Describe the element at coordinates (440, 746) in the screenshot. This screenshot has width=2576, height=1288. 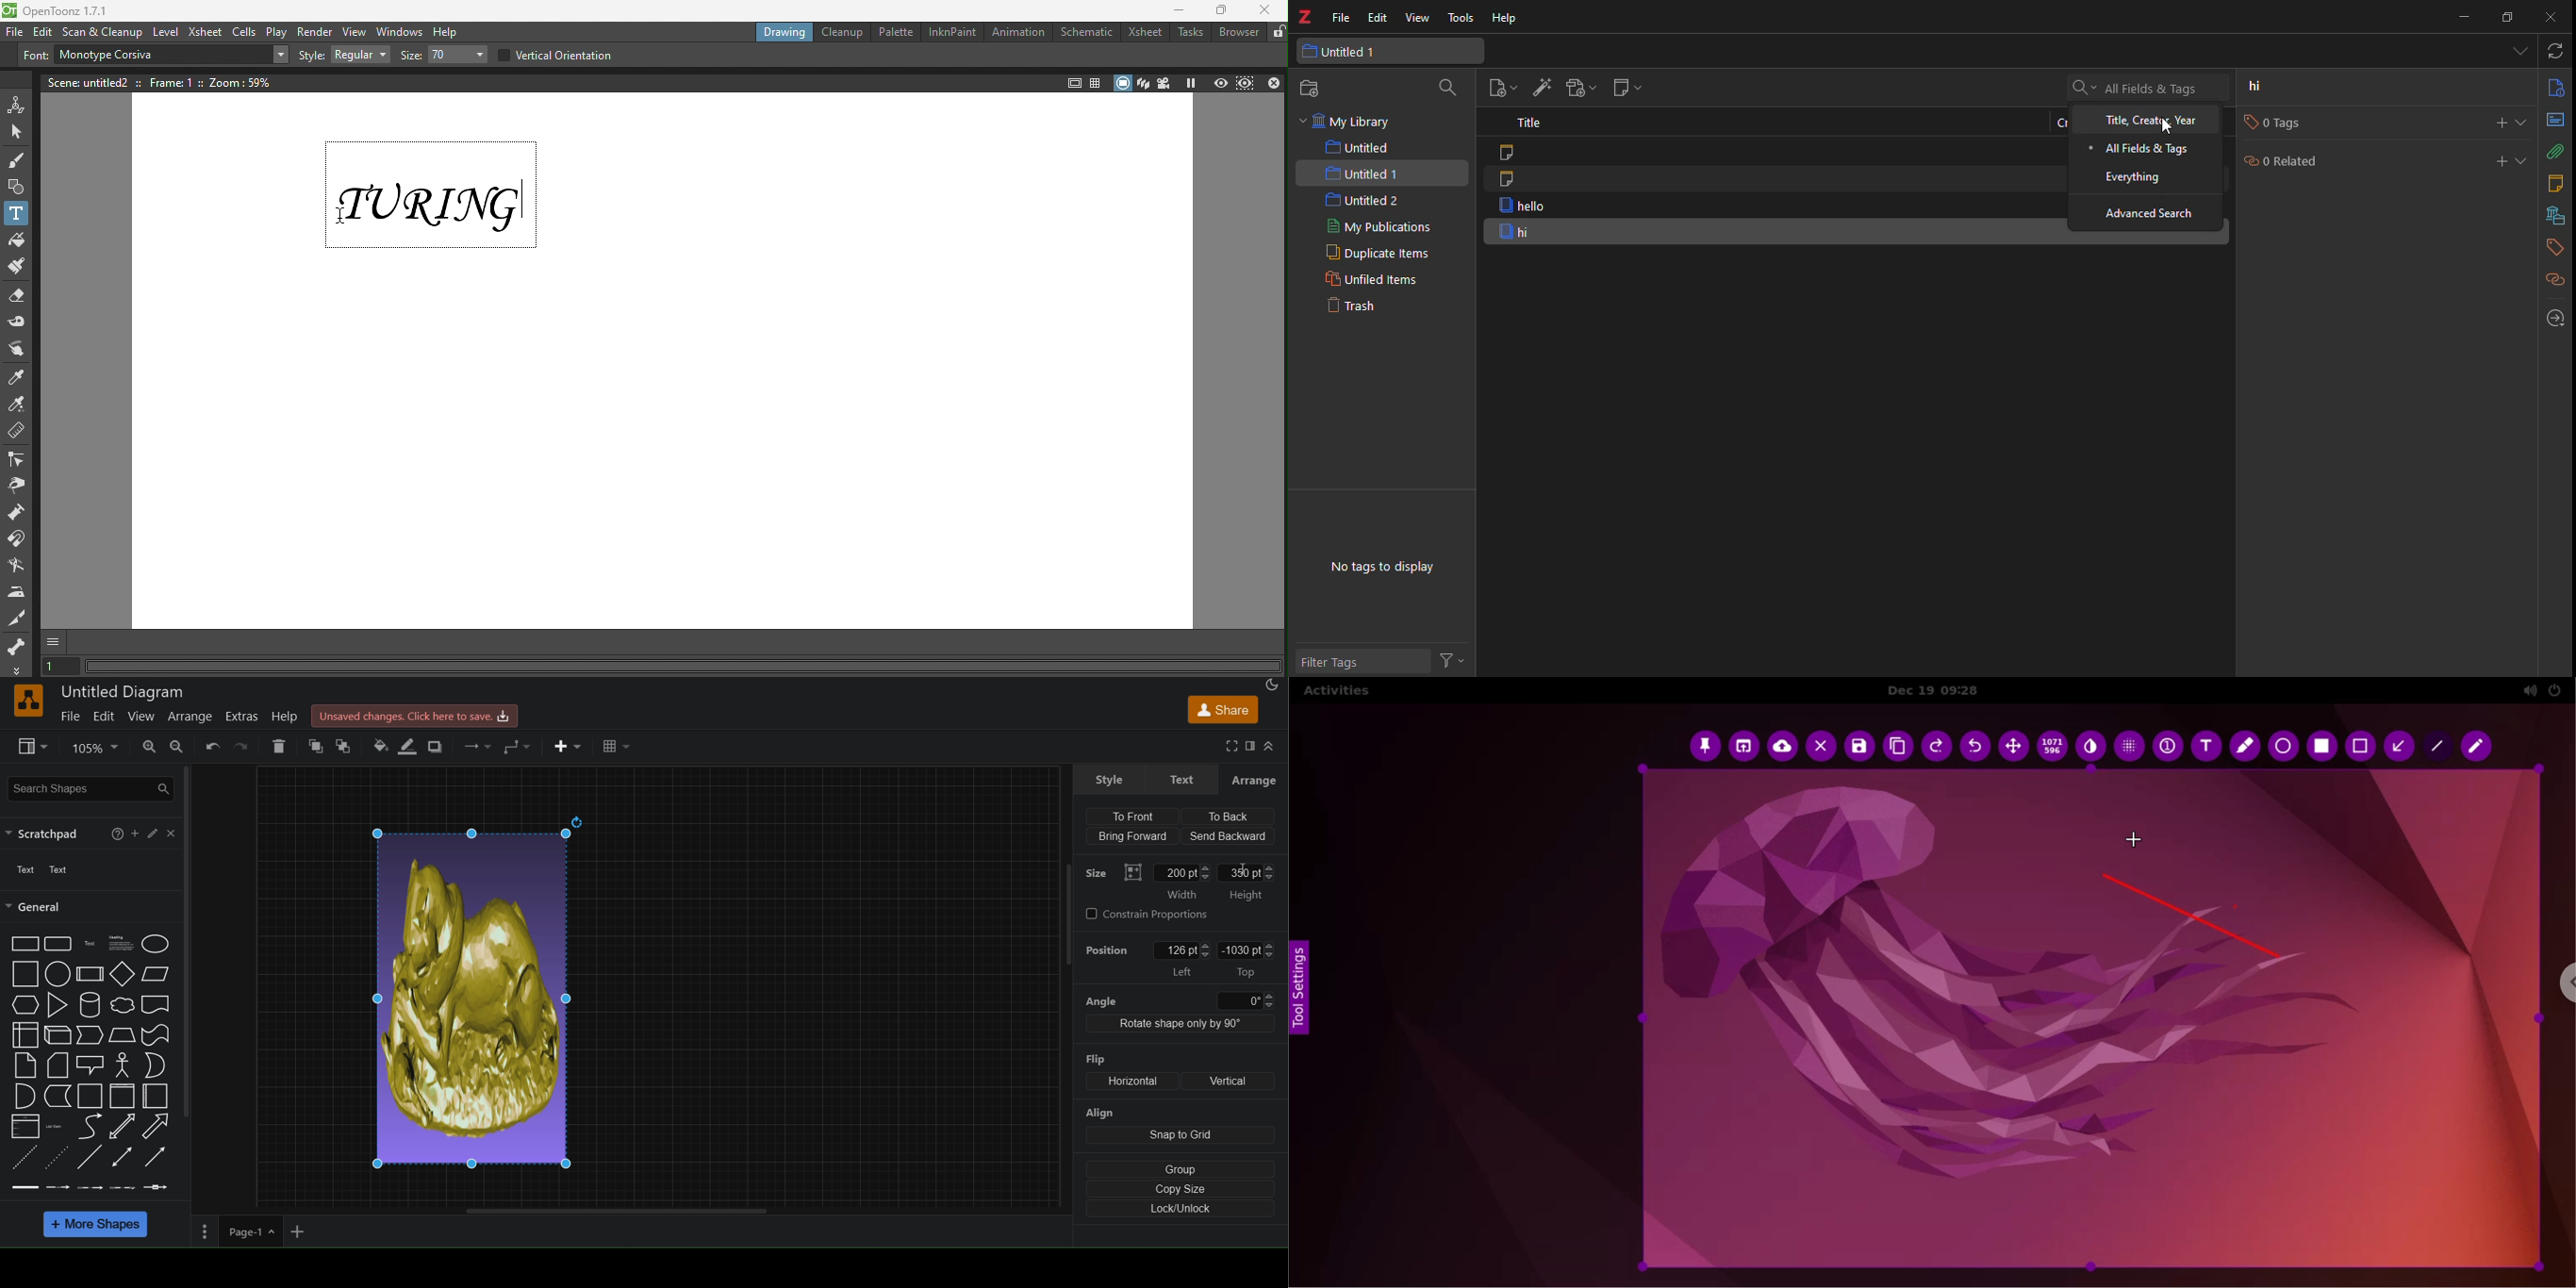
I see `shadow` at that location.